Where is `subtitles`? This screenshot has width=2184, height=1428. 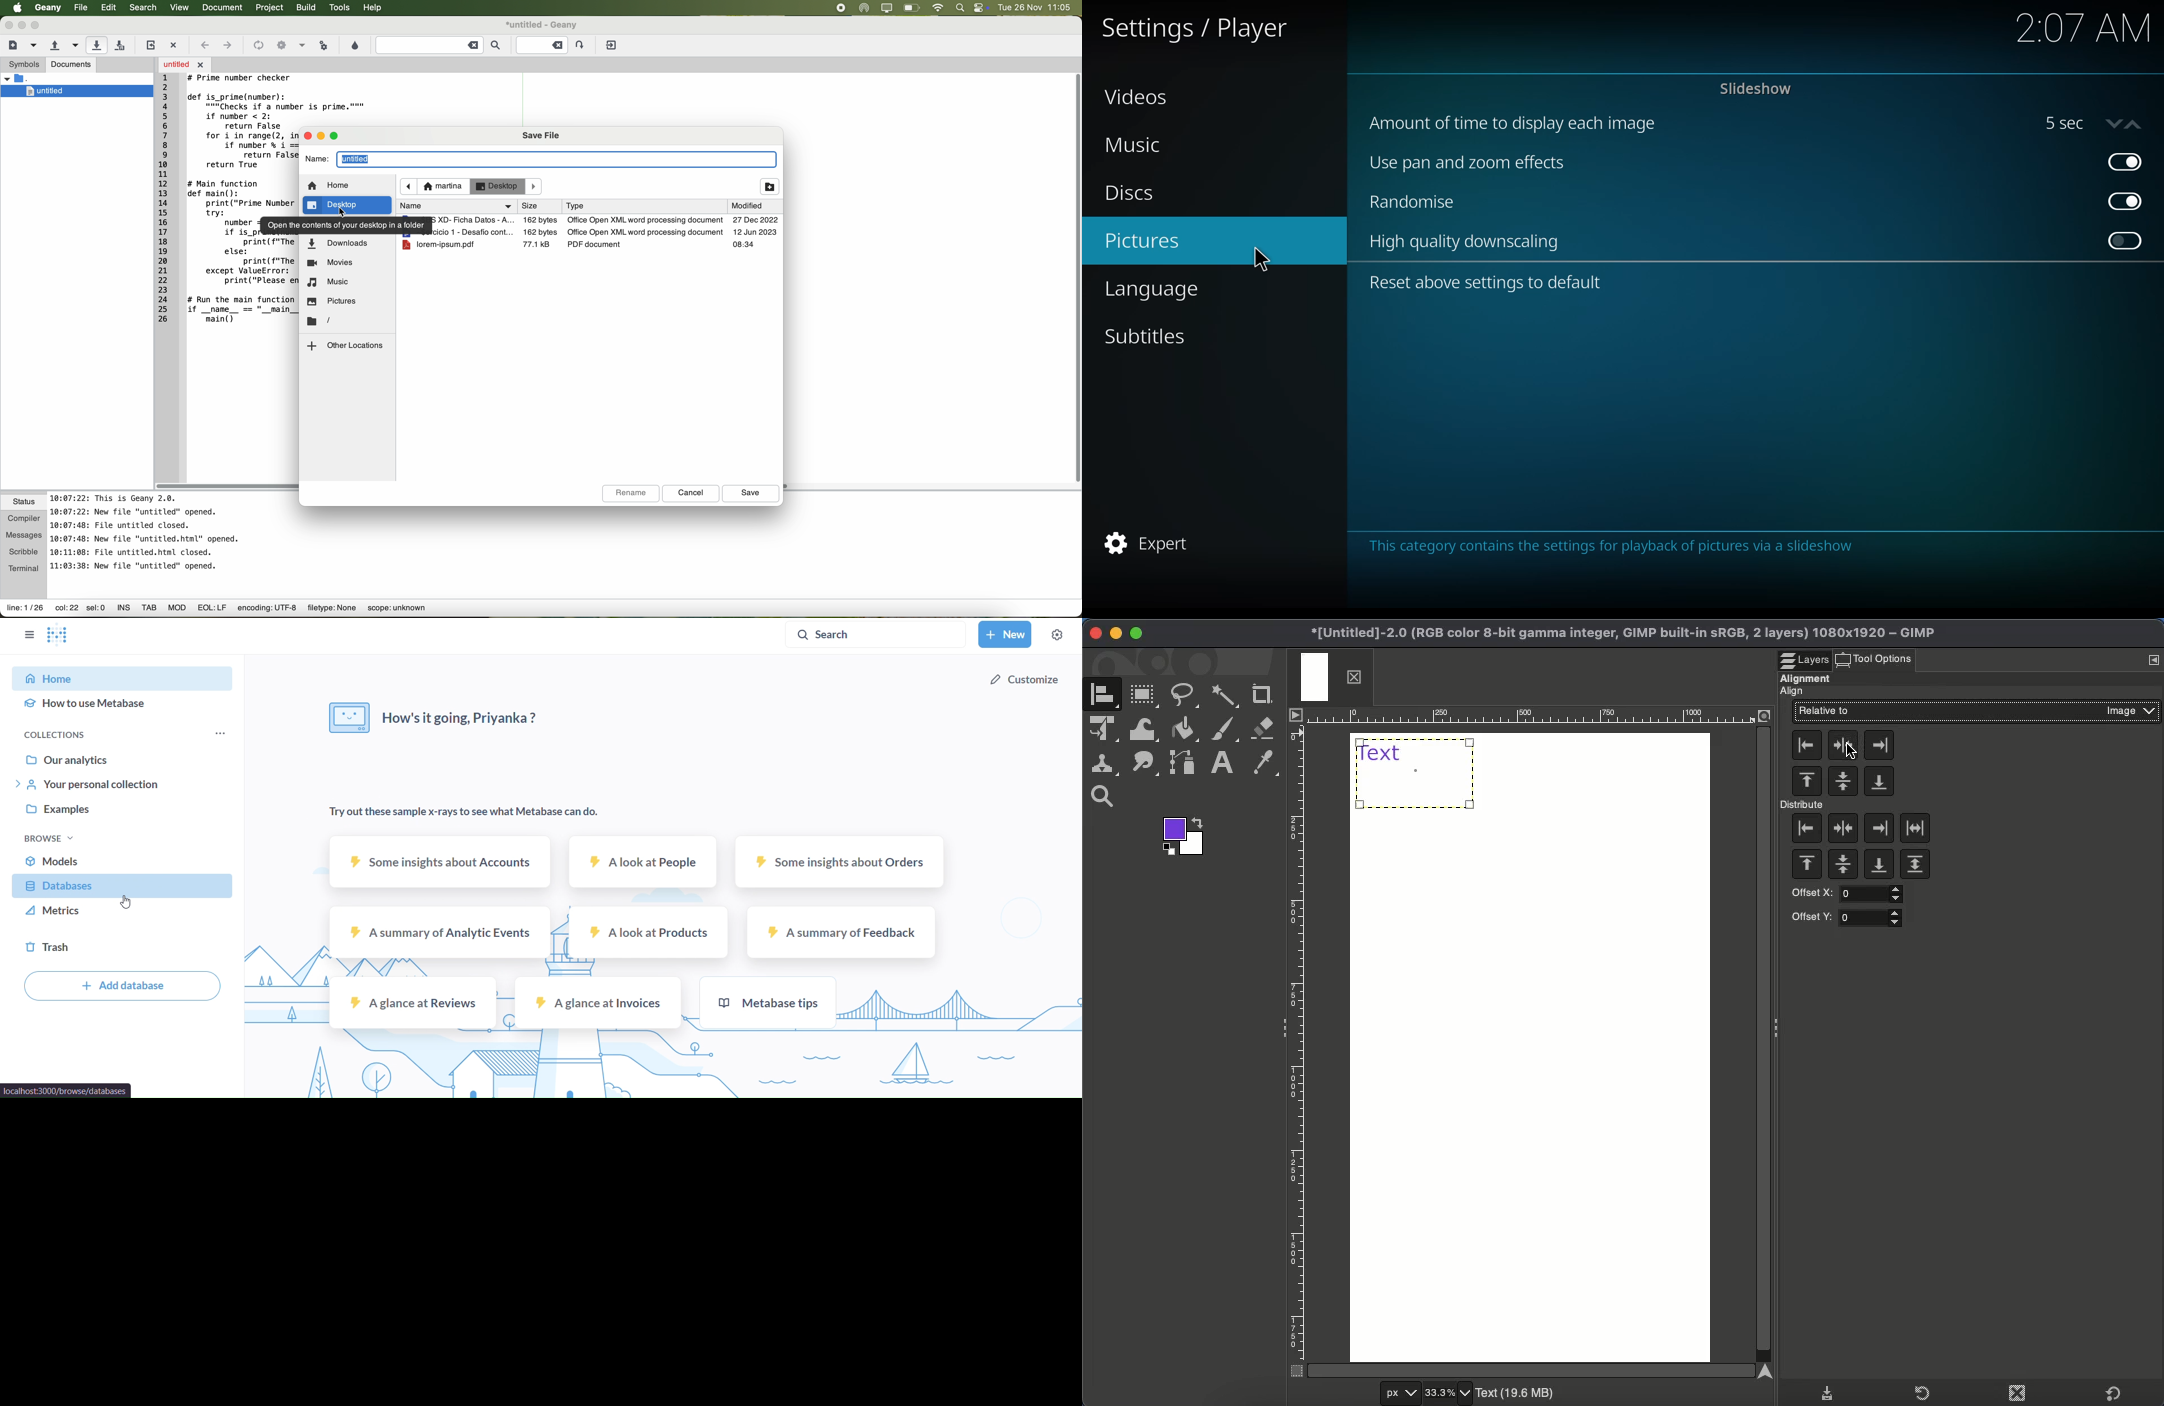
subtitles is located at coordinates (1150, 336).